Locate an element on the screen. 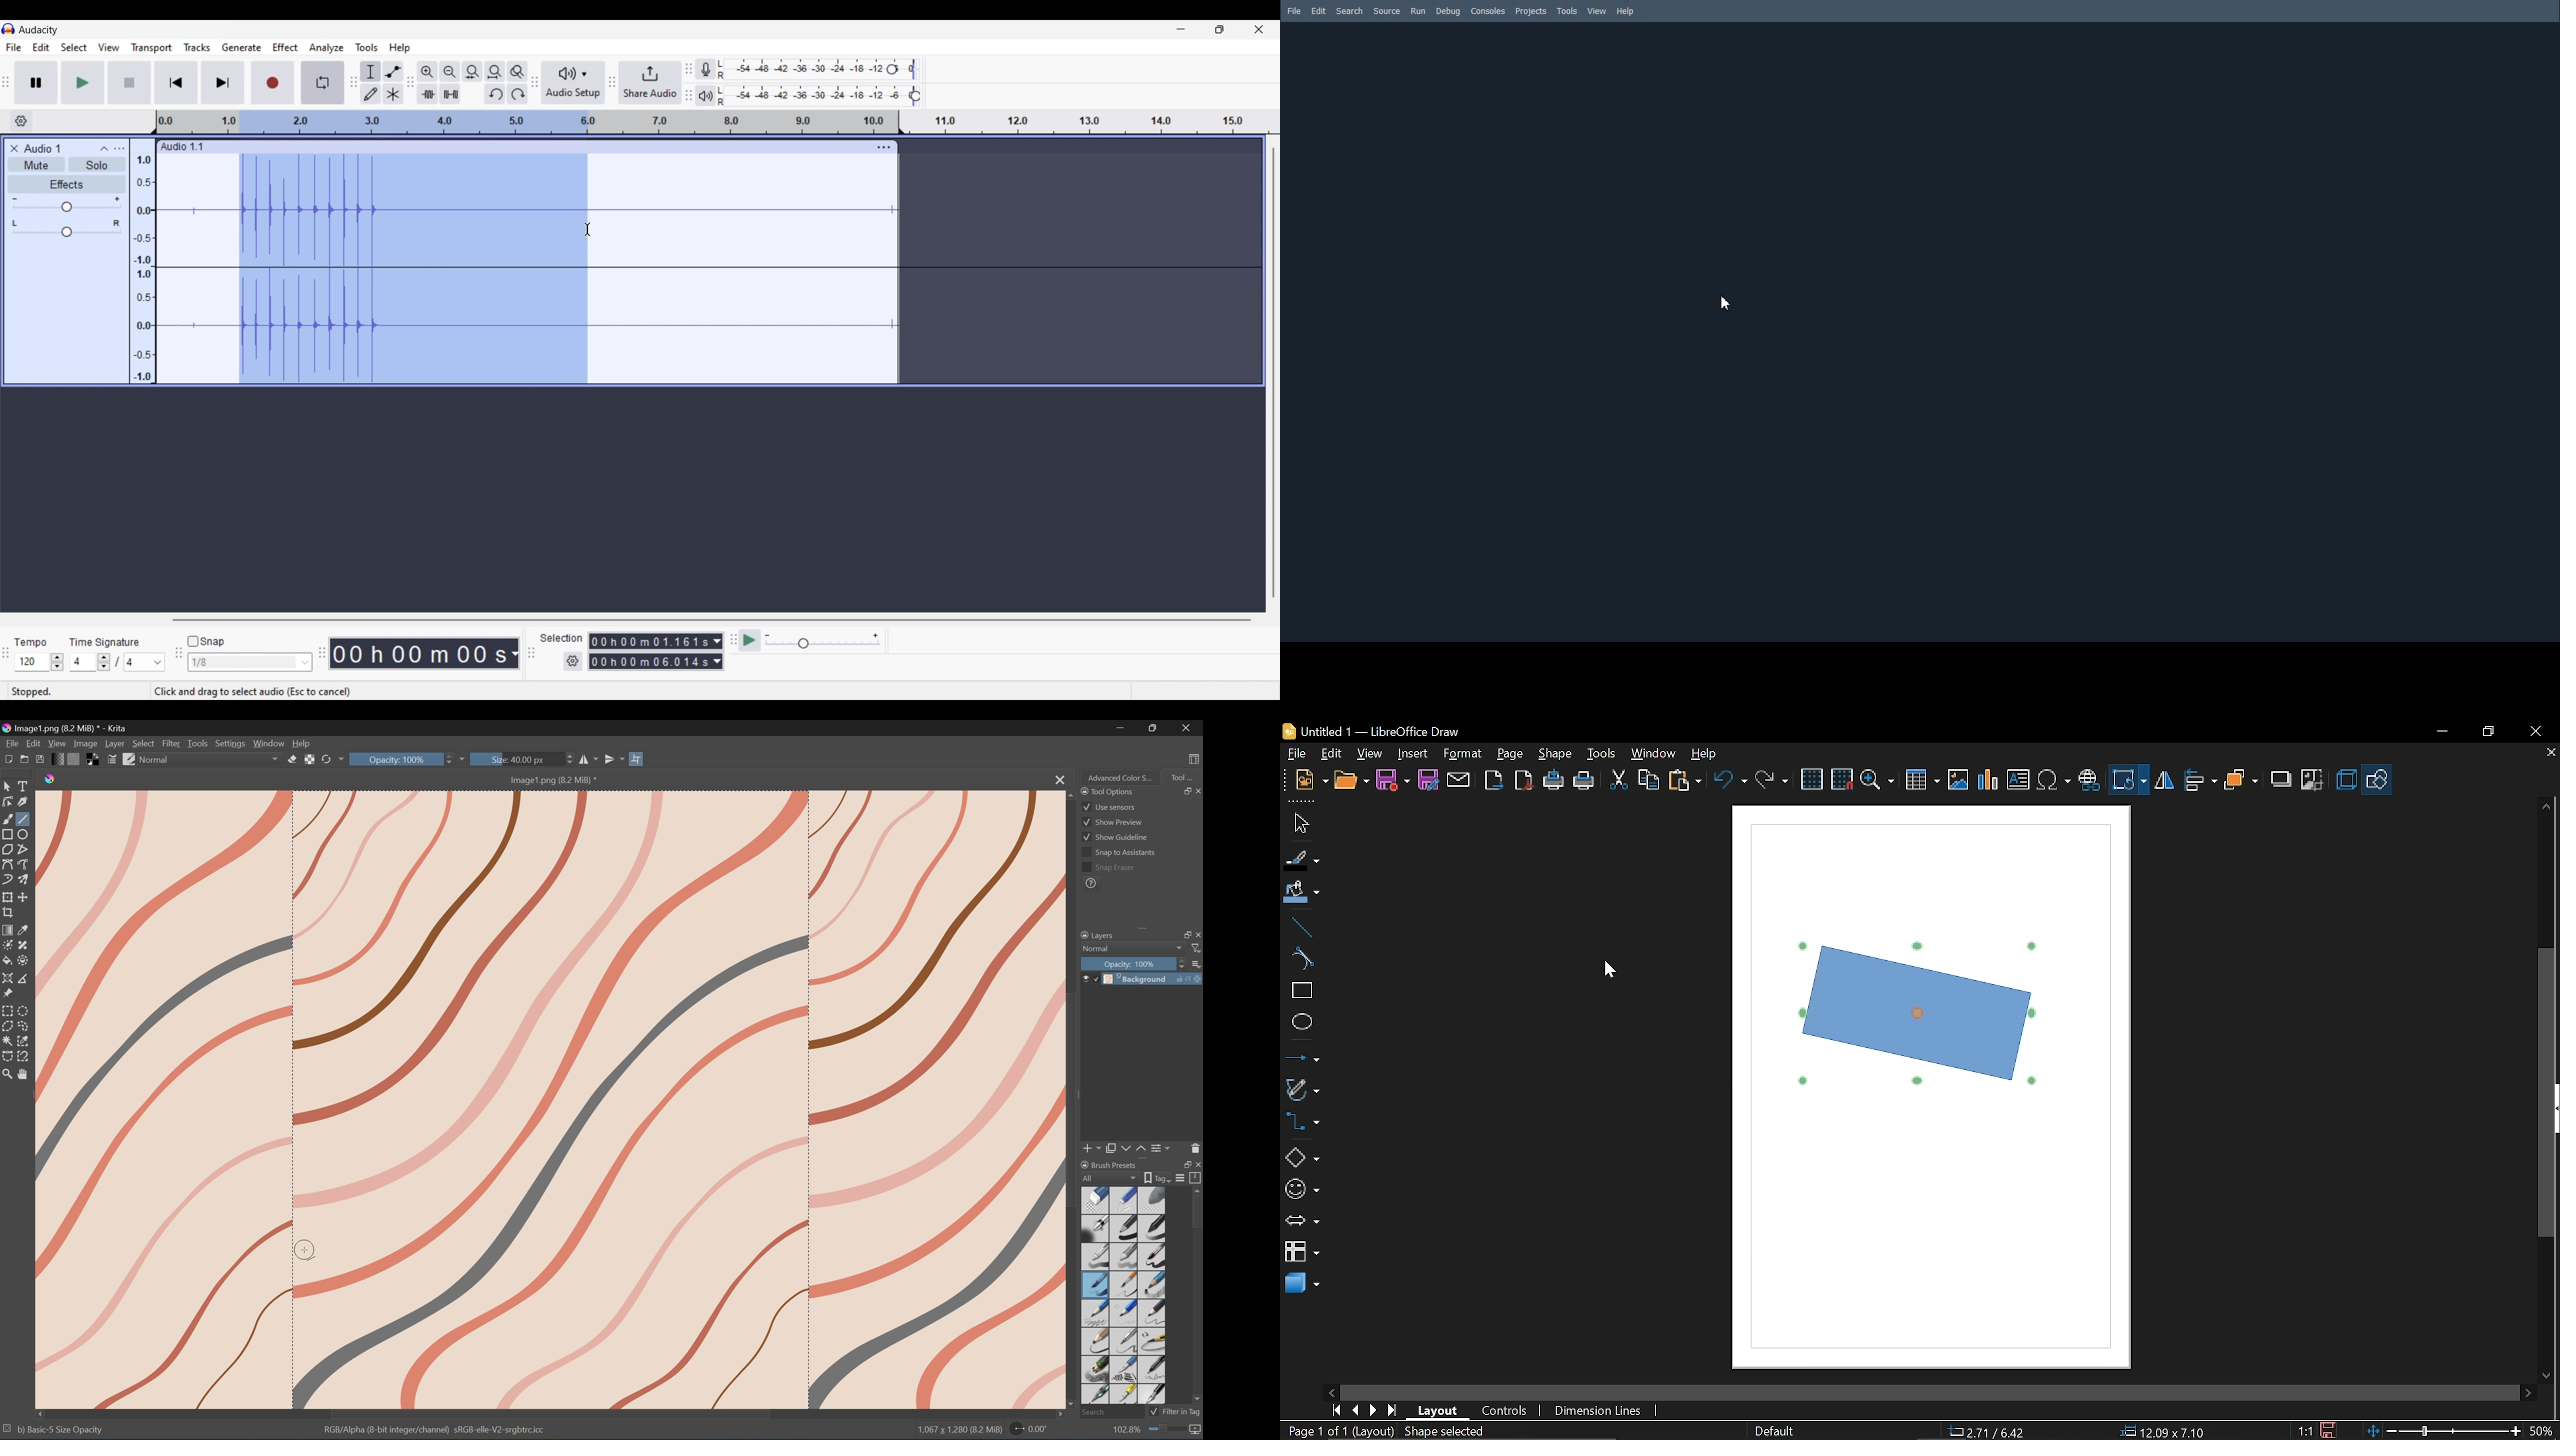  Pan is located at coordinates (67, 233).